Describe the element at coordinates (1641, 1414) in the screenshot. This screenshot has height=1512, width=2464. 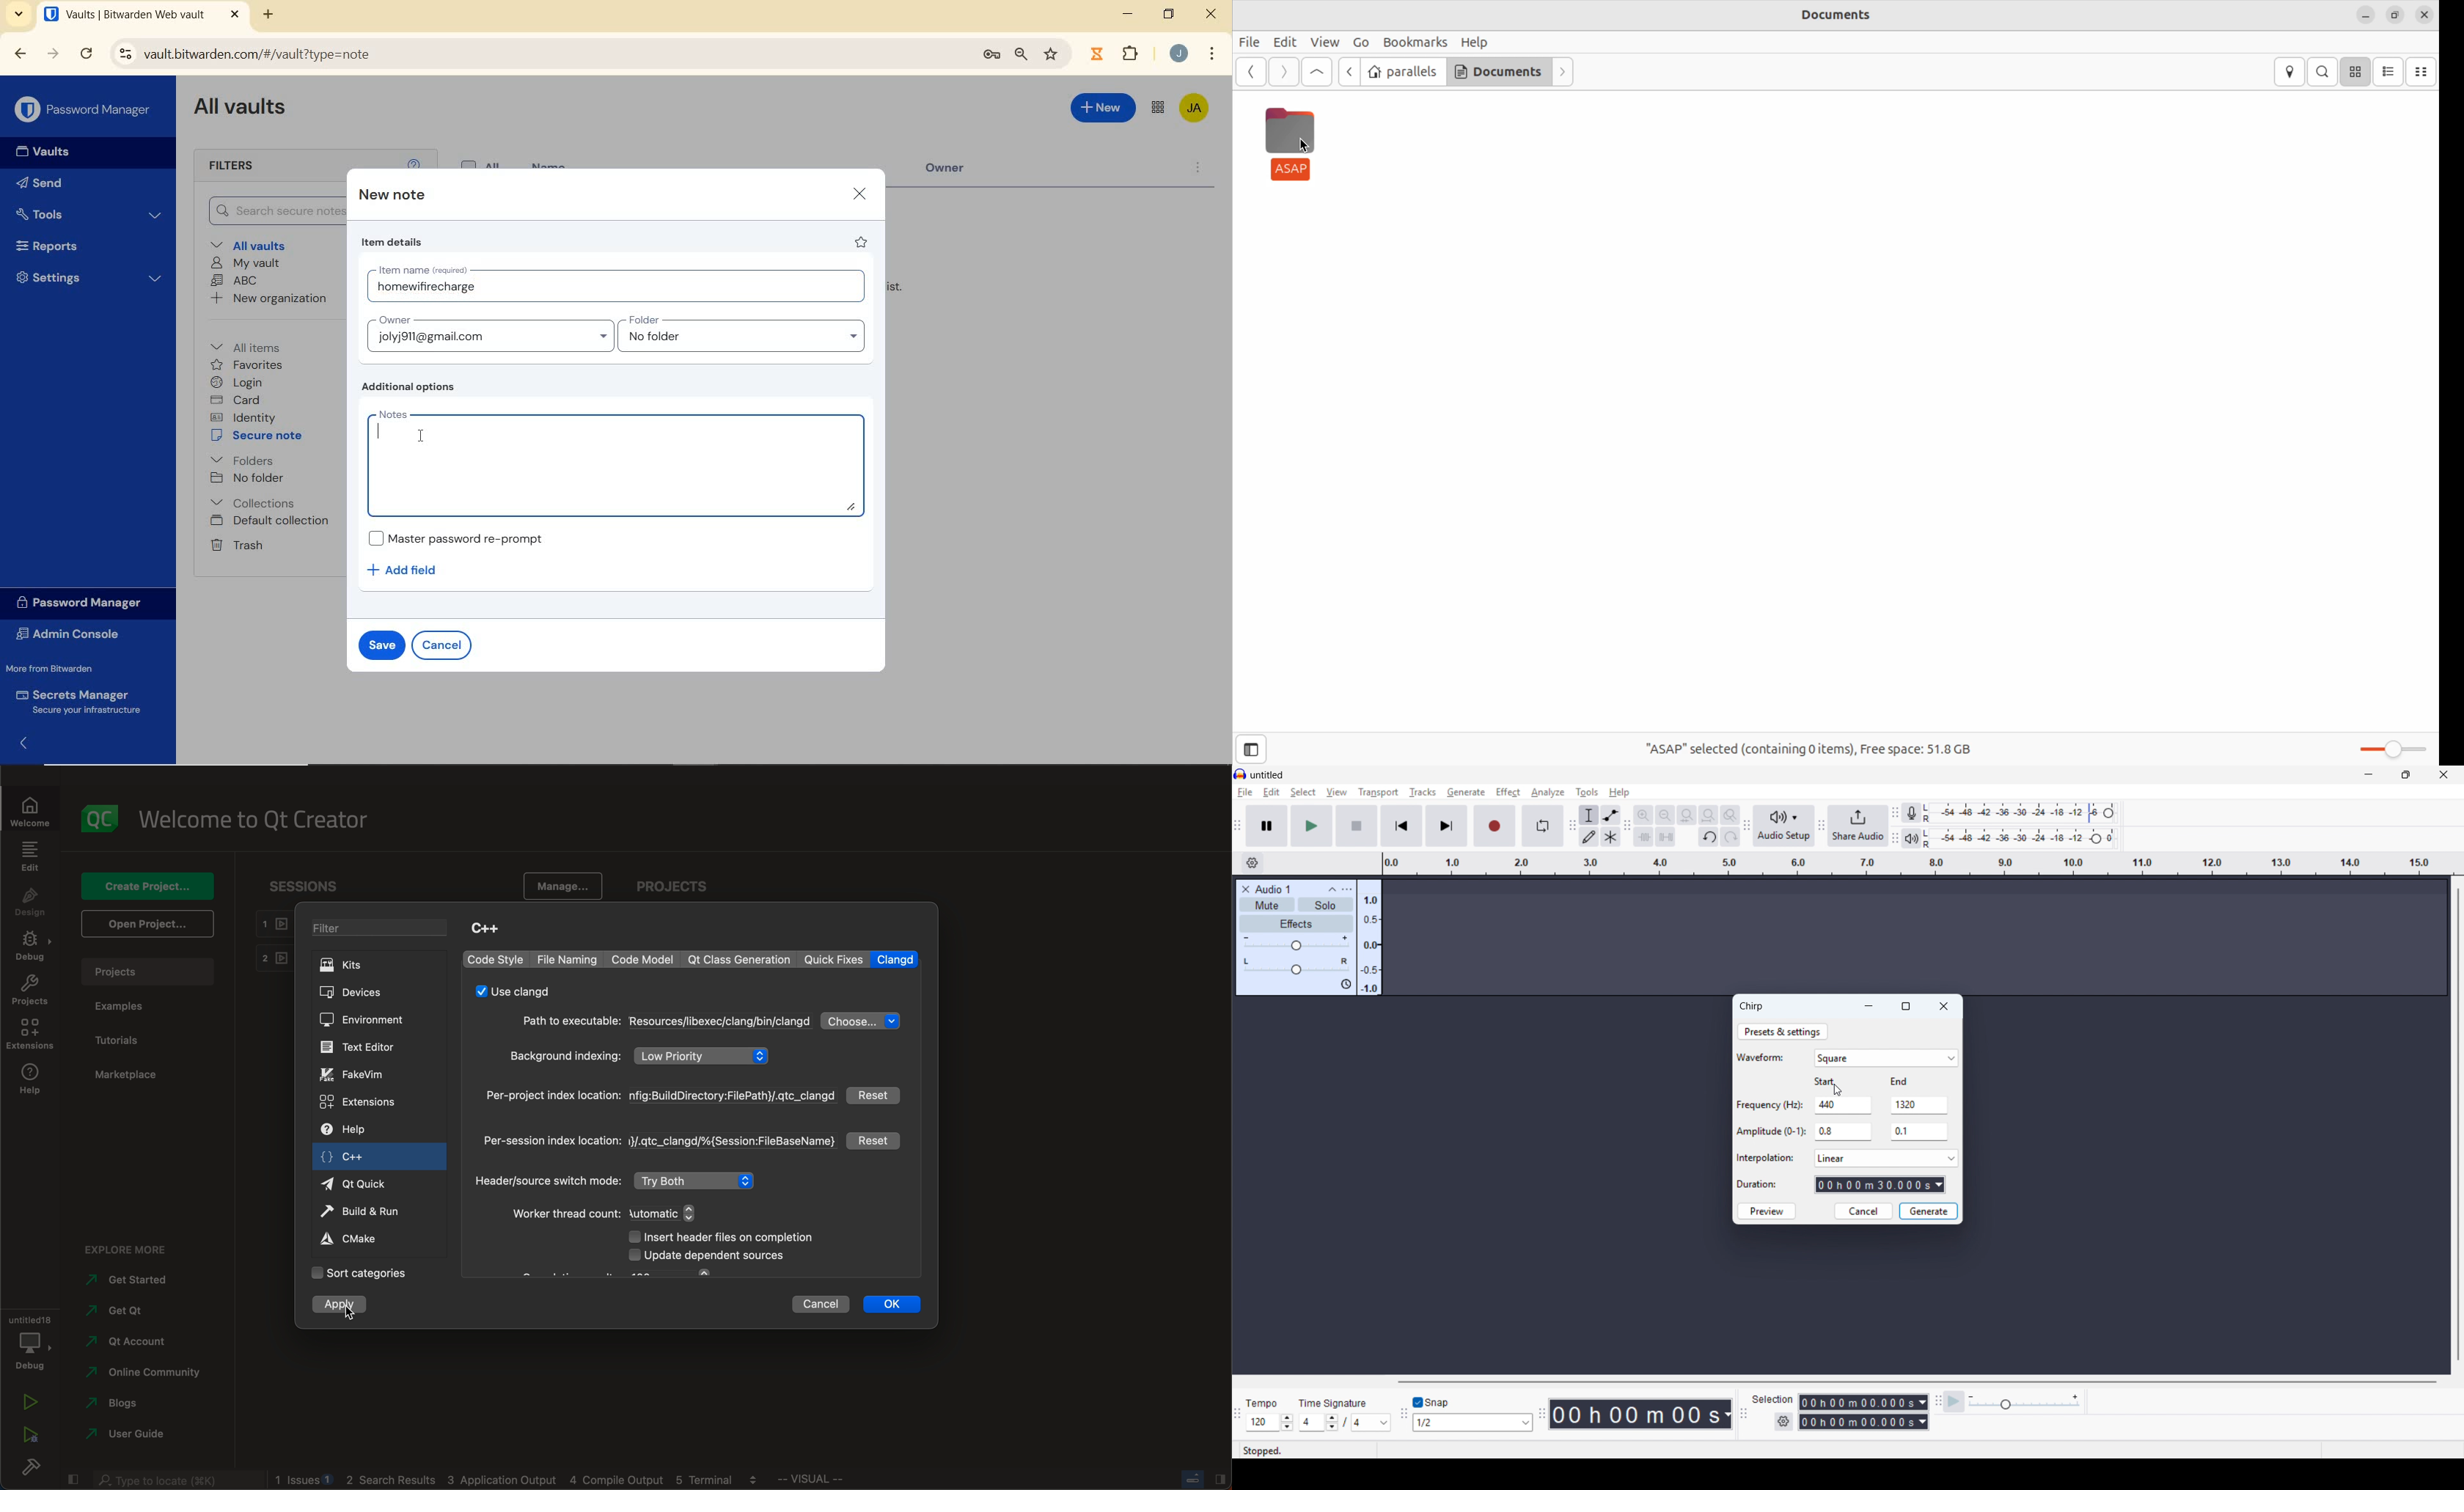
I see `Timestamp ` at that location.